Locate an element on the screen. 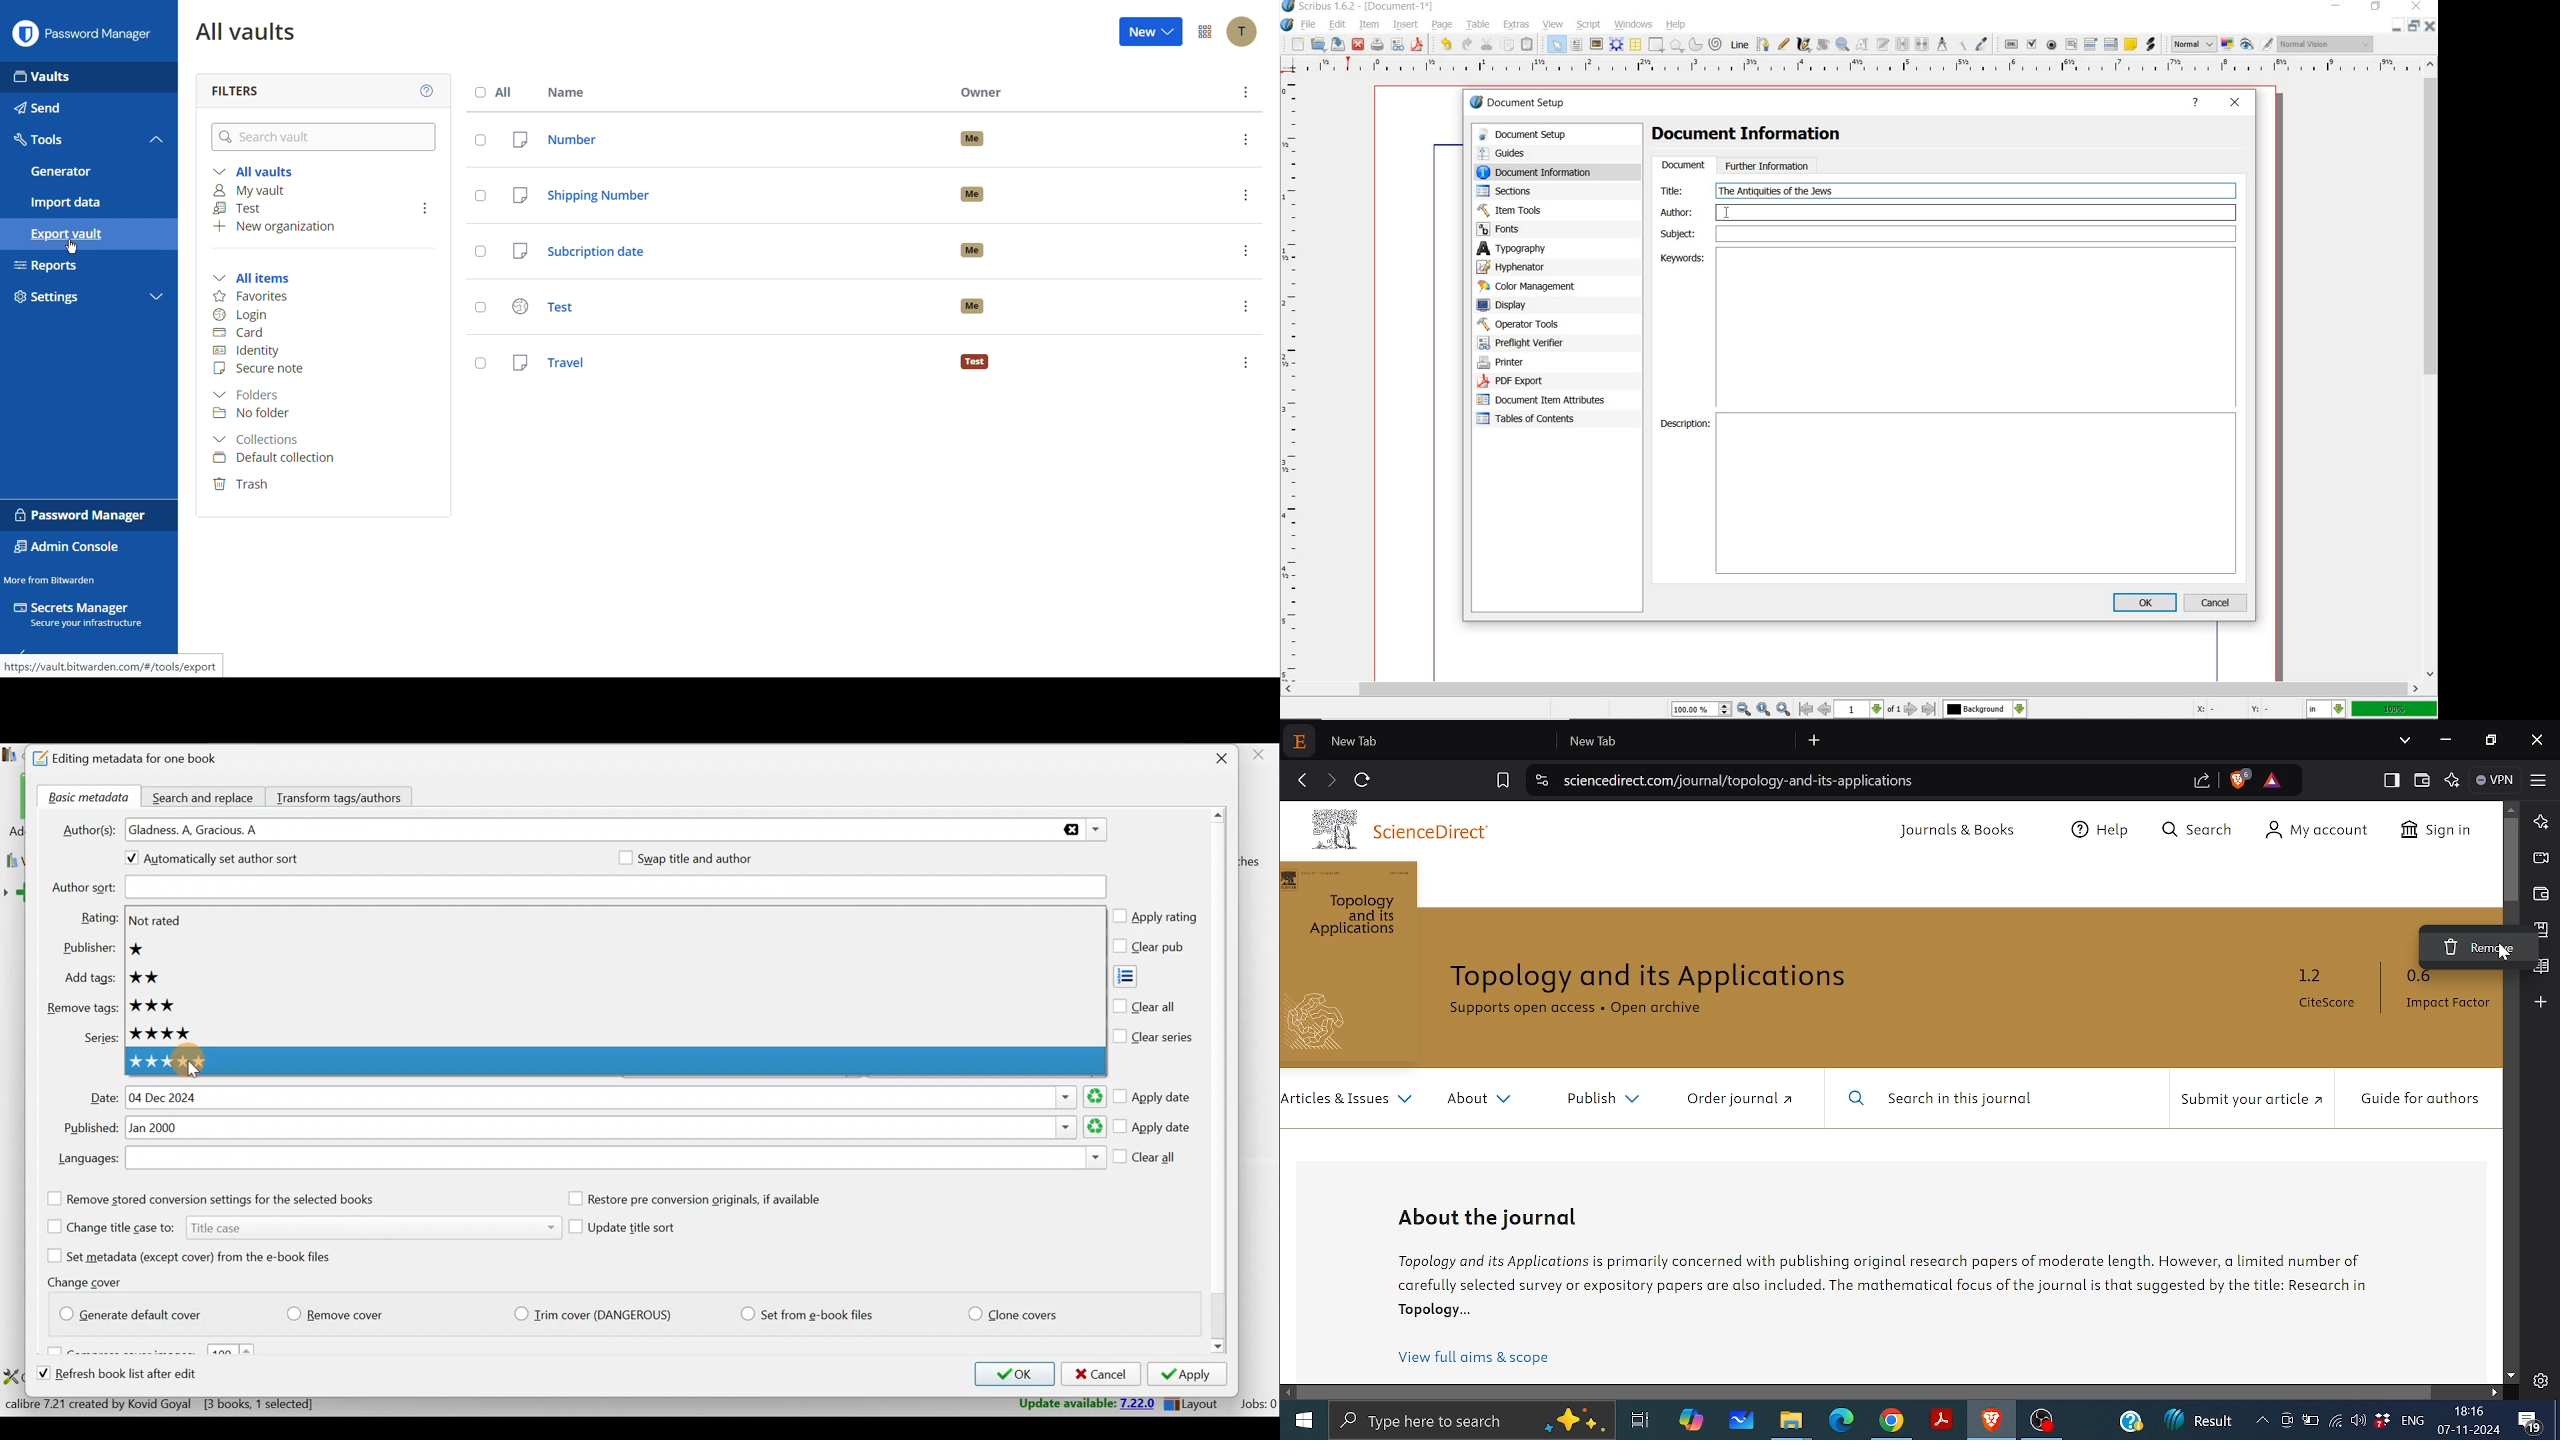 The height and width of the screenshot is (1456, 2576). Apply is located at coordinates (1191, 1376).